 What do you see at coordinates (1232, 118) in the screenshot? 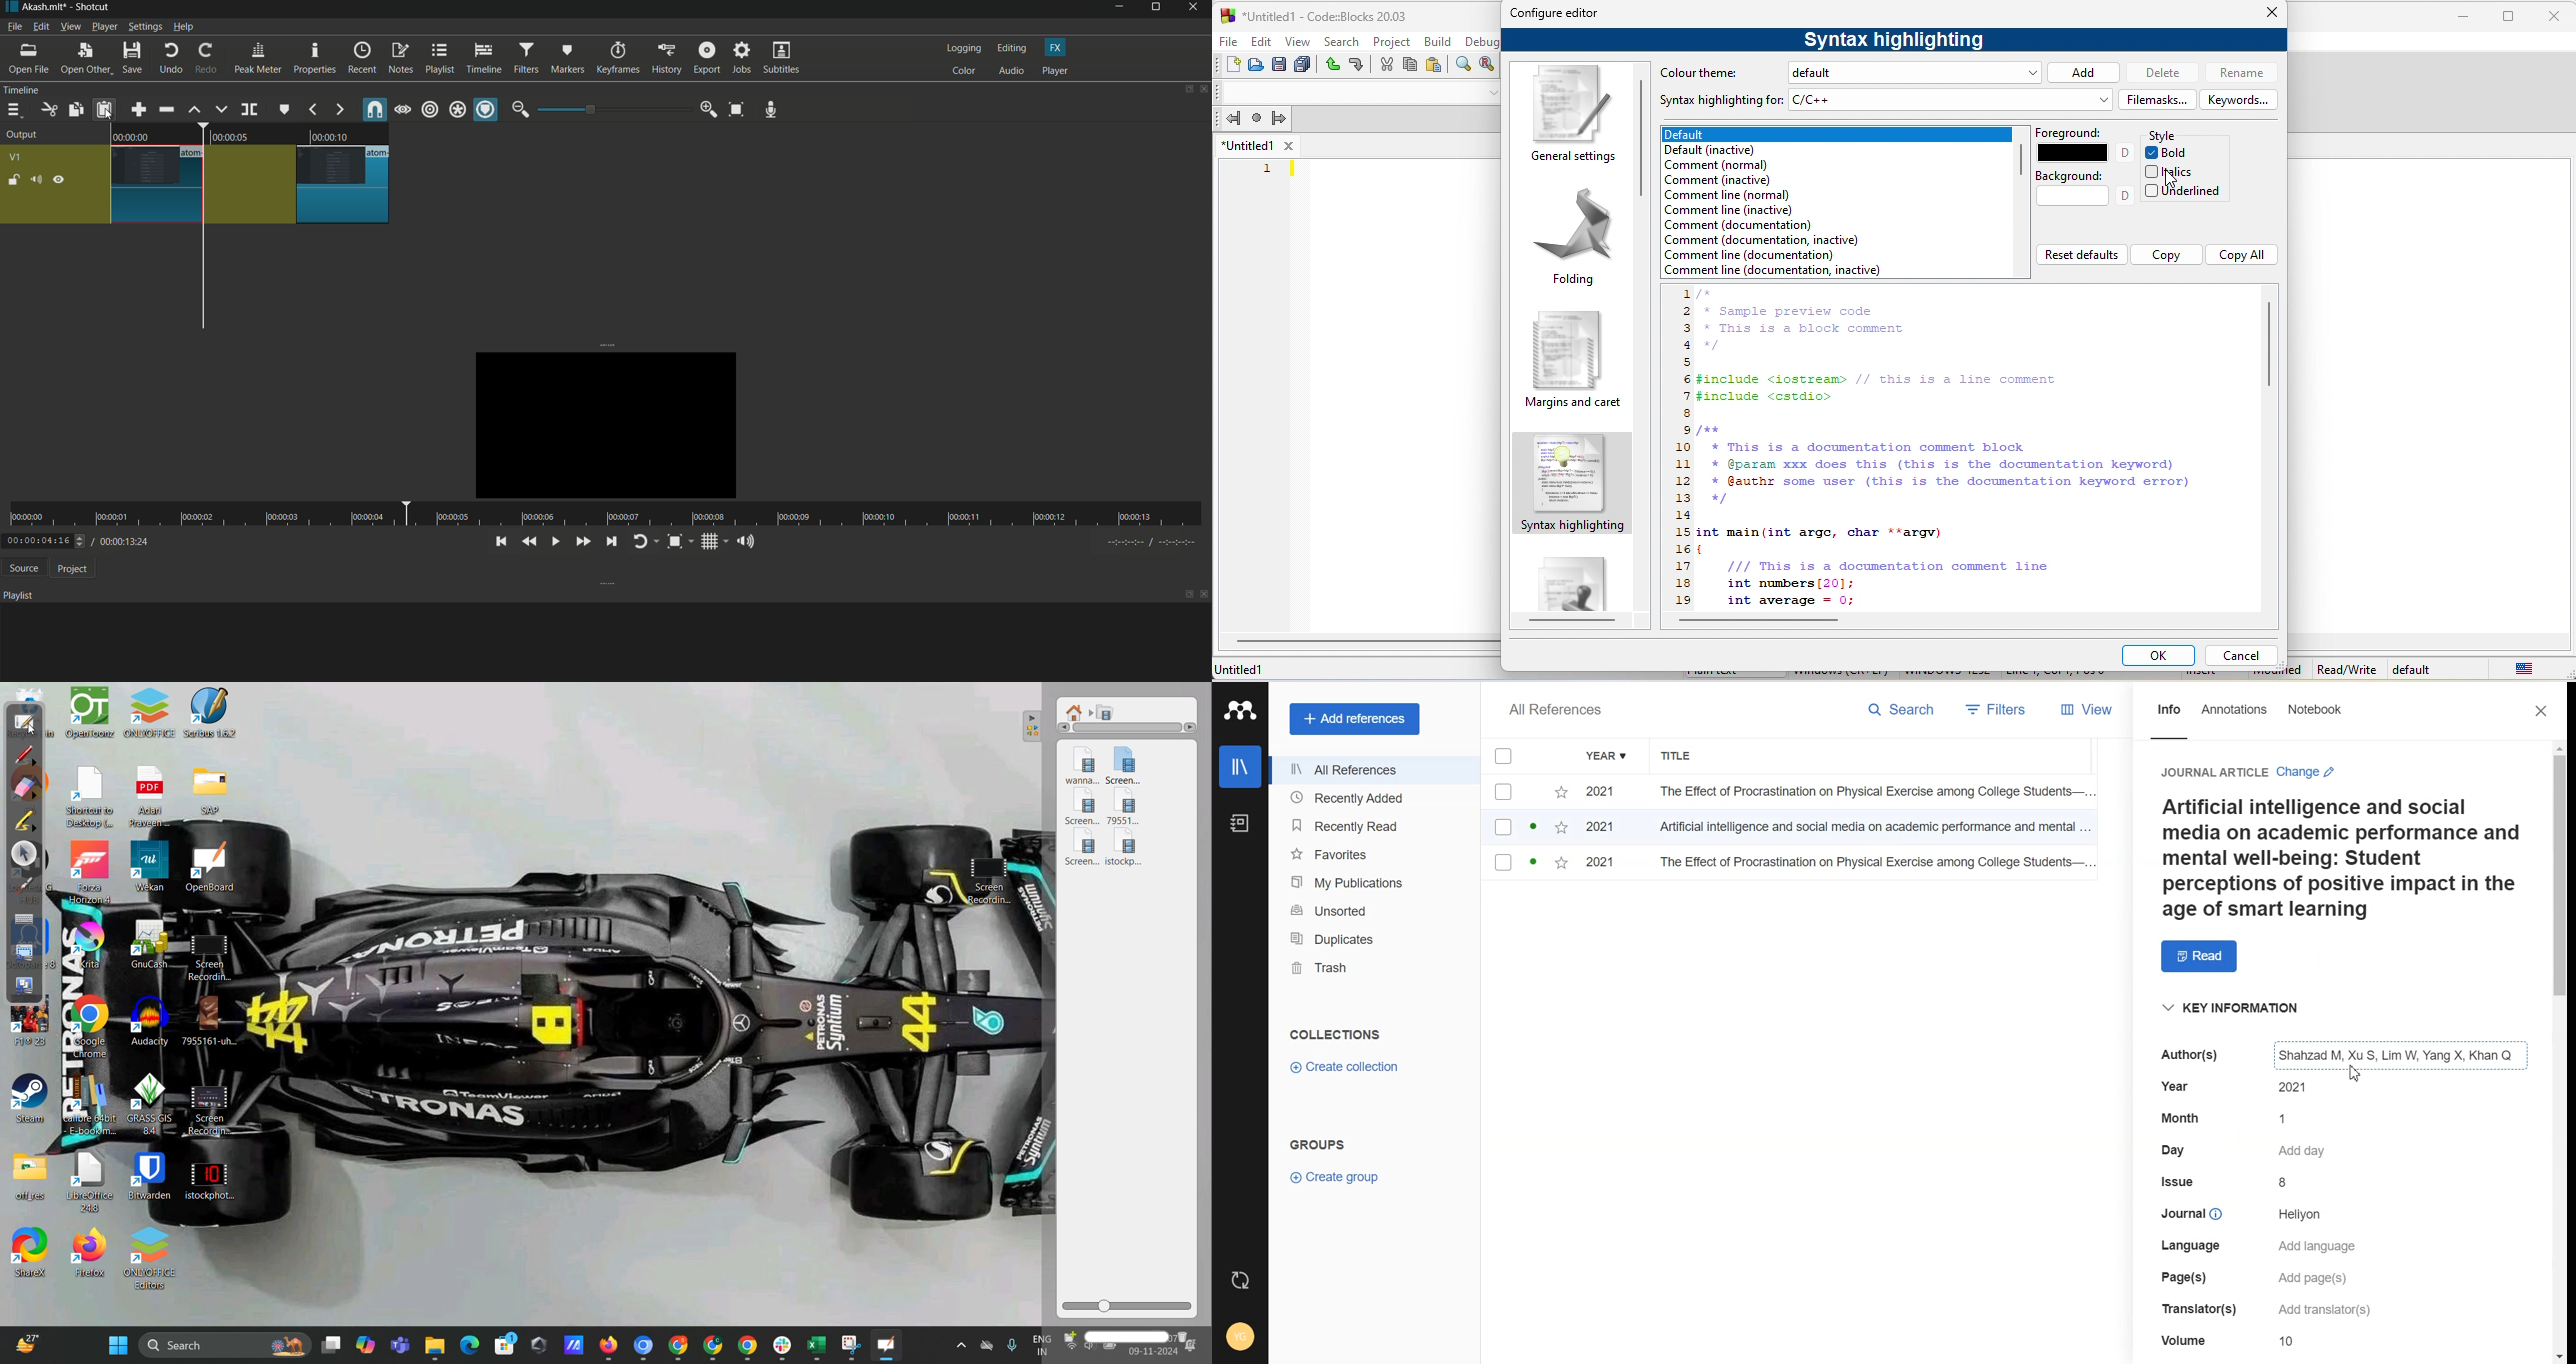
I see `jump back` at bounding box center [1232, 118].